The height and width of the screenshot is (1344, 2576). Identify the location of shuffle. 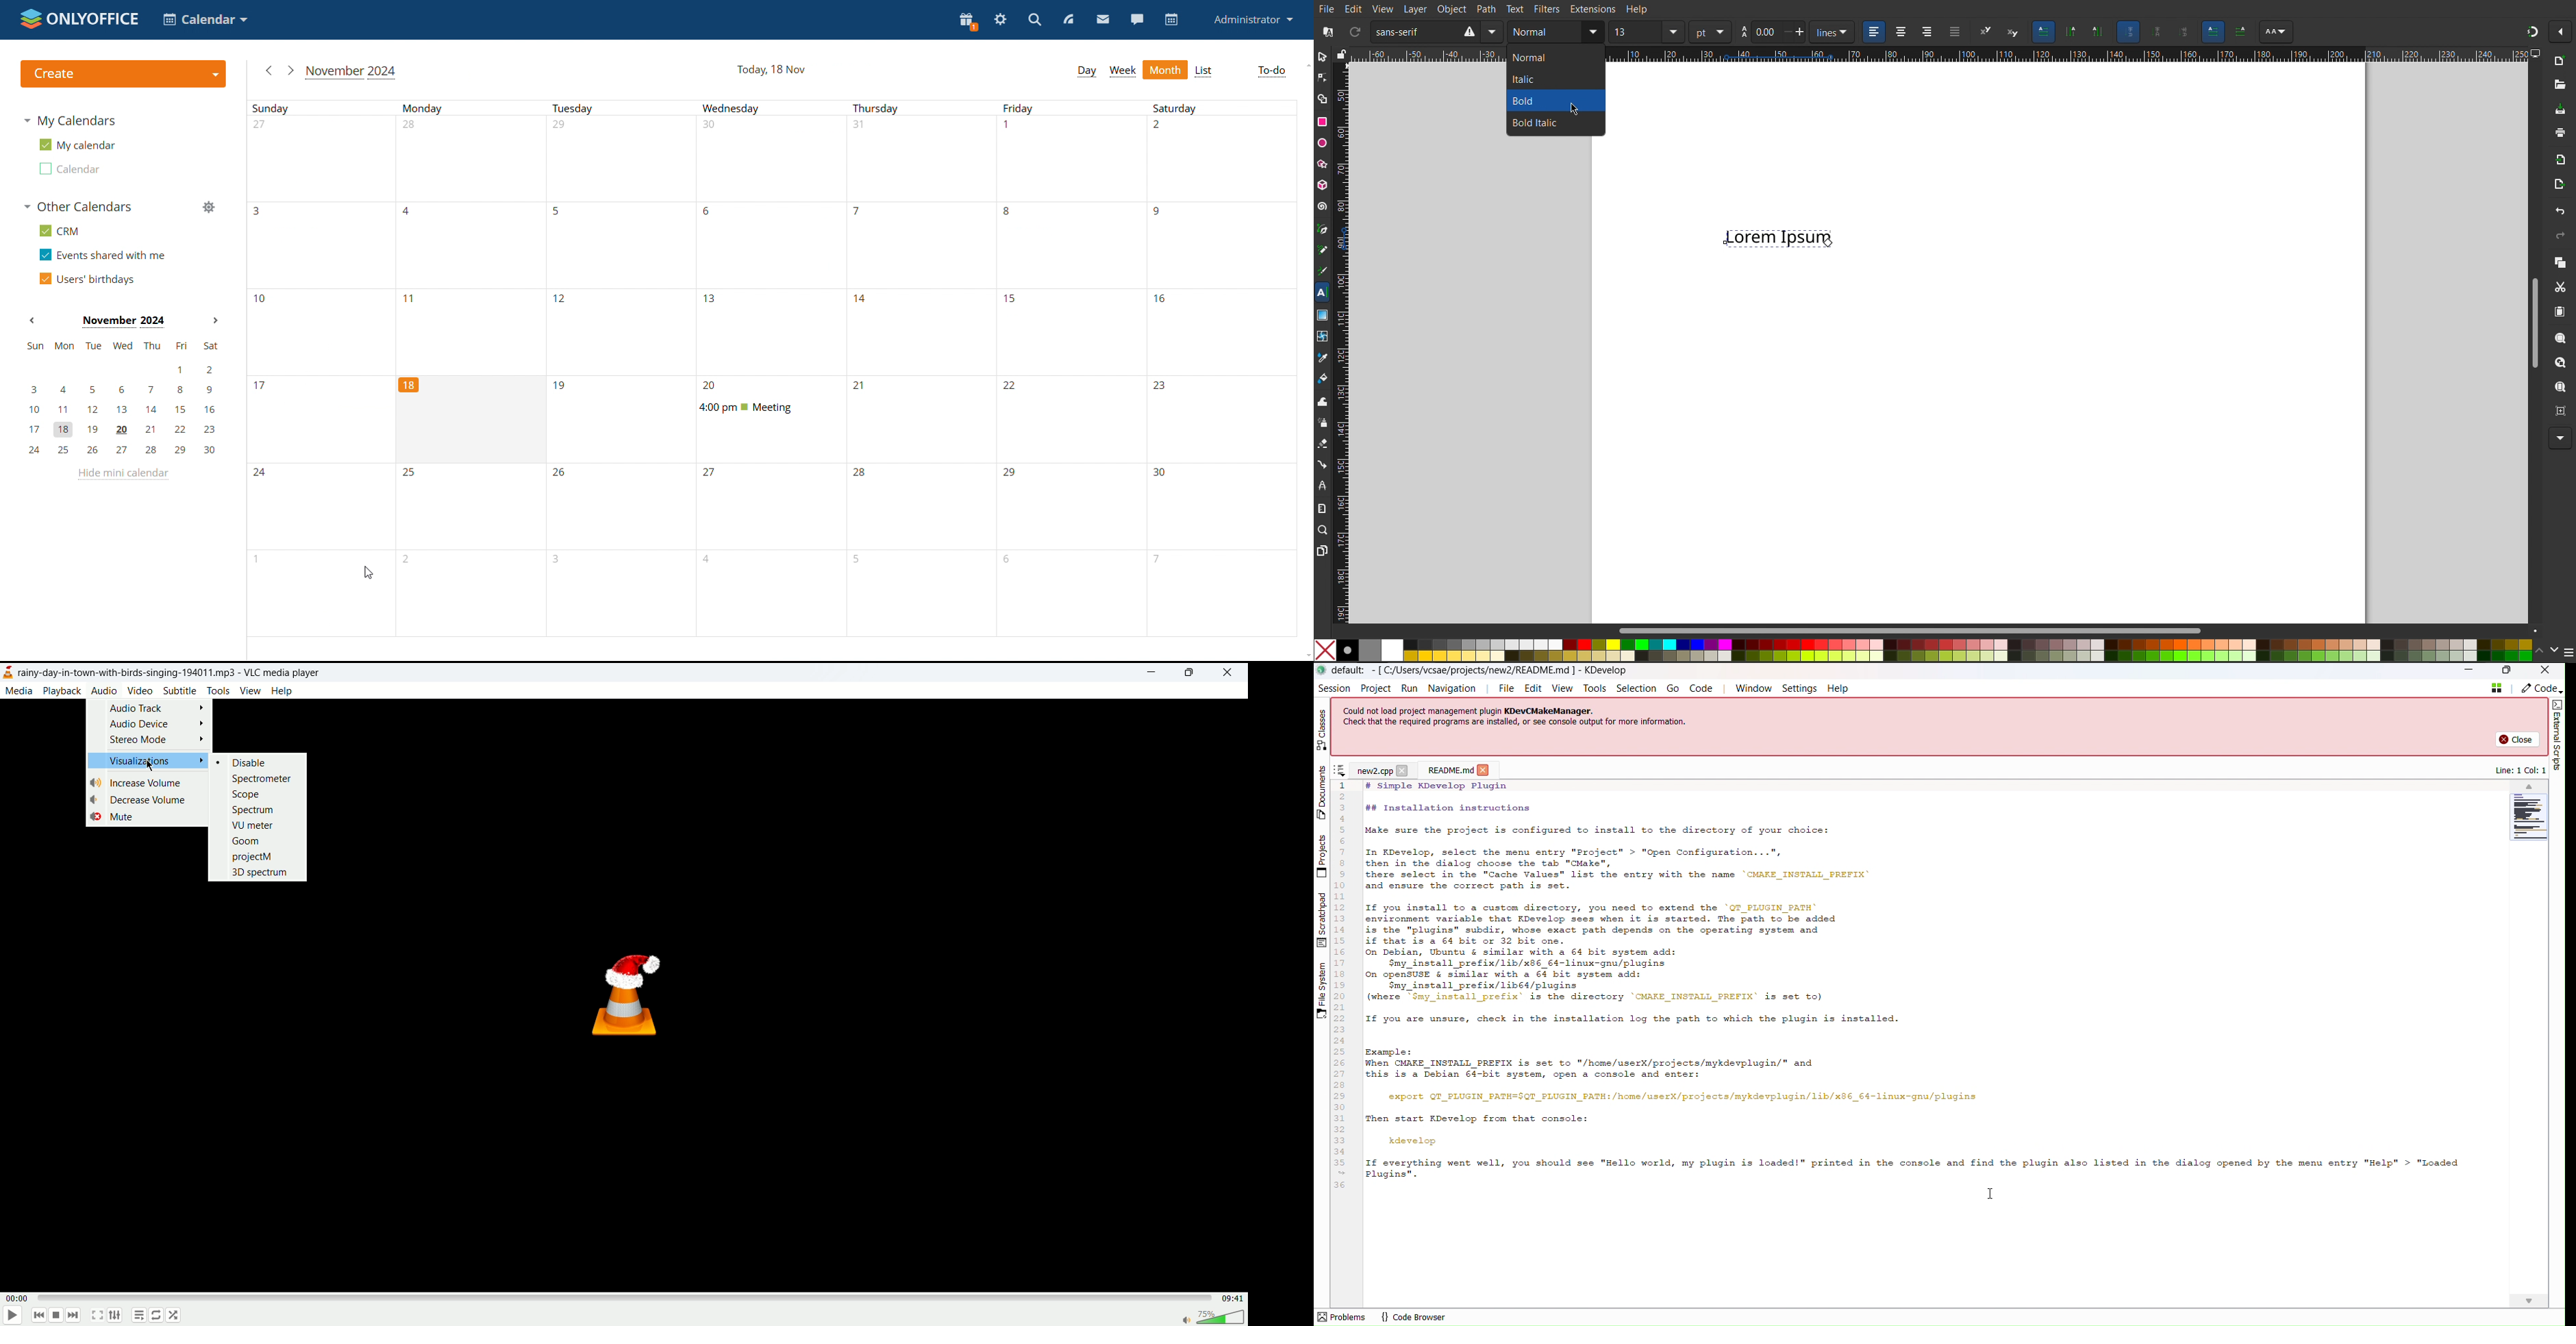
(176, 1318).